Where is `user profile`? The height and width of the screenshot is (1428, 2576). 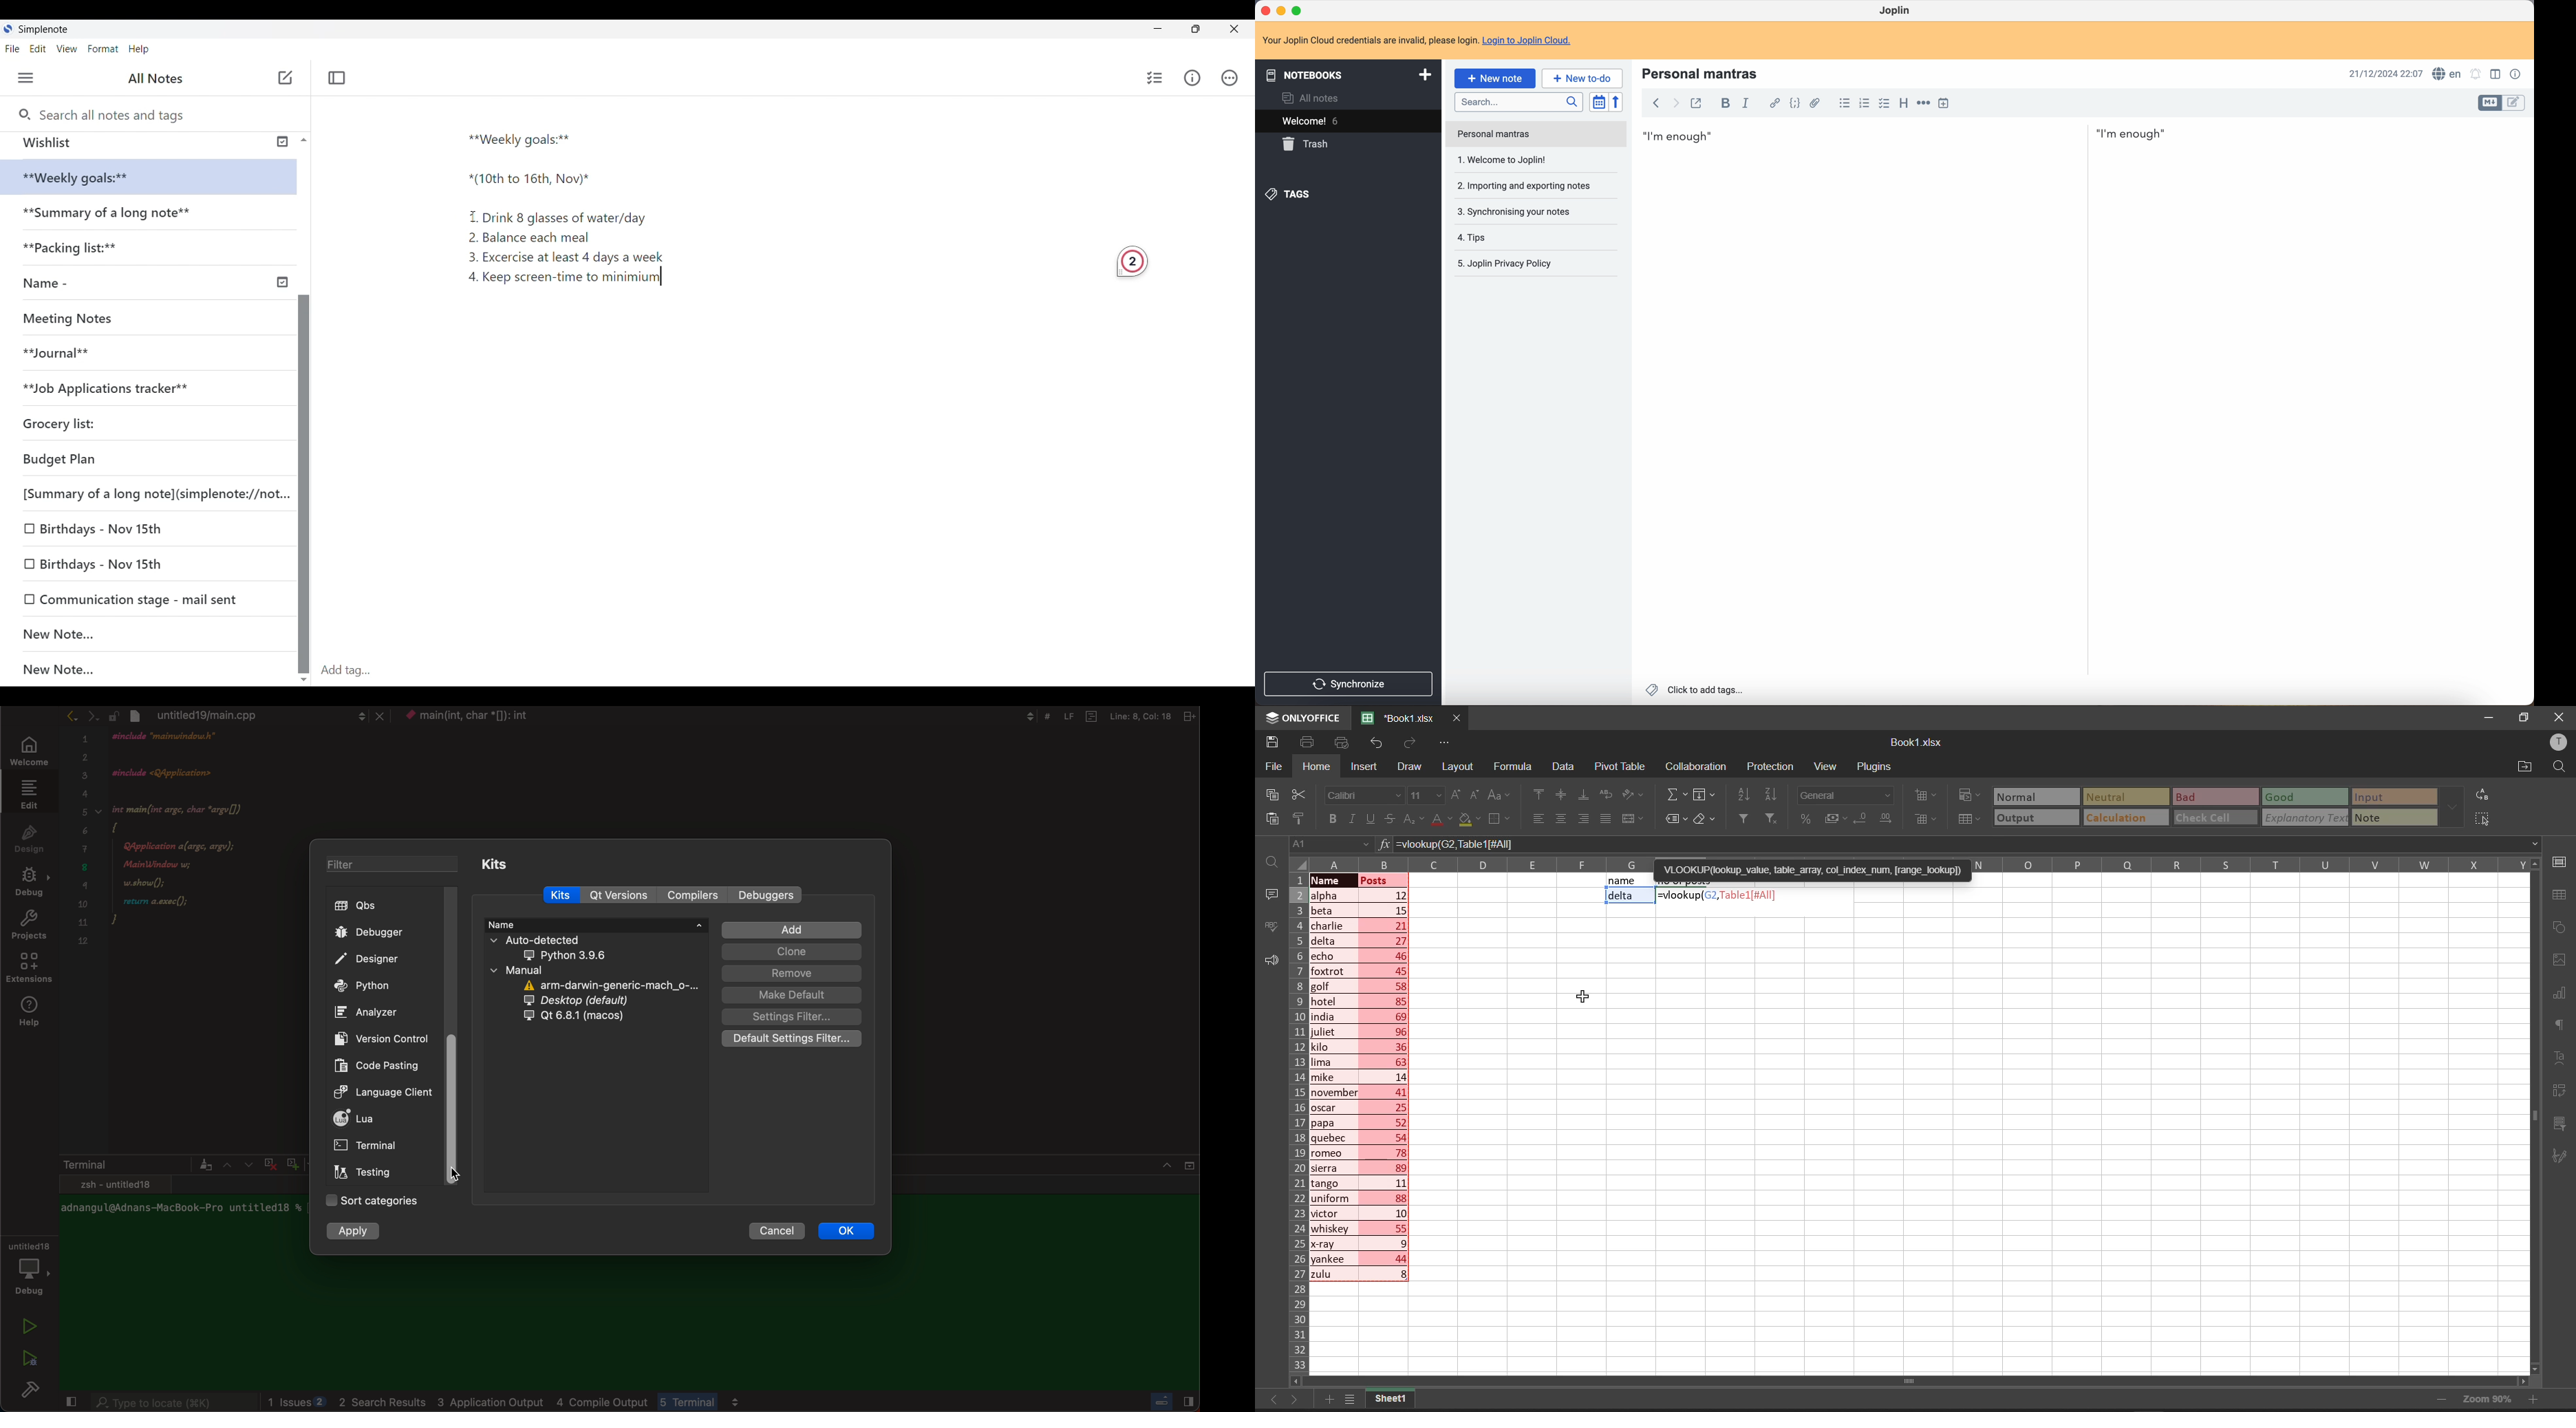 user profile is located at coordinates (2560, 742).